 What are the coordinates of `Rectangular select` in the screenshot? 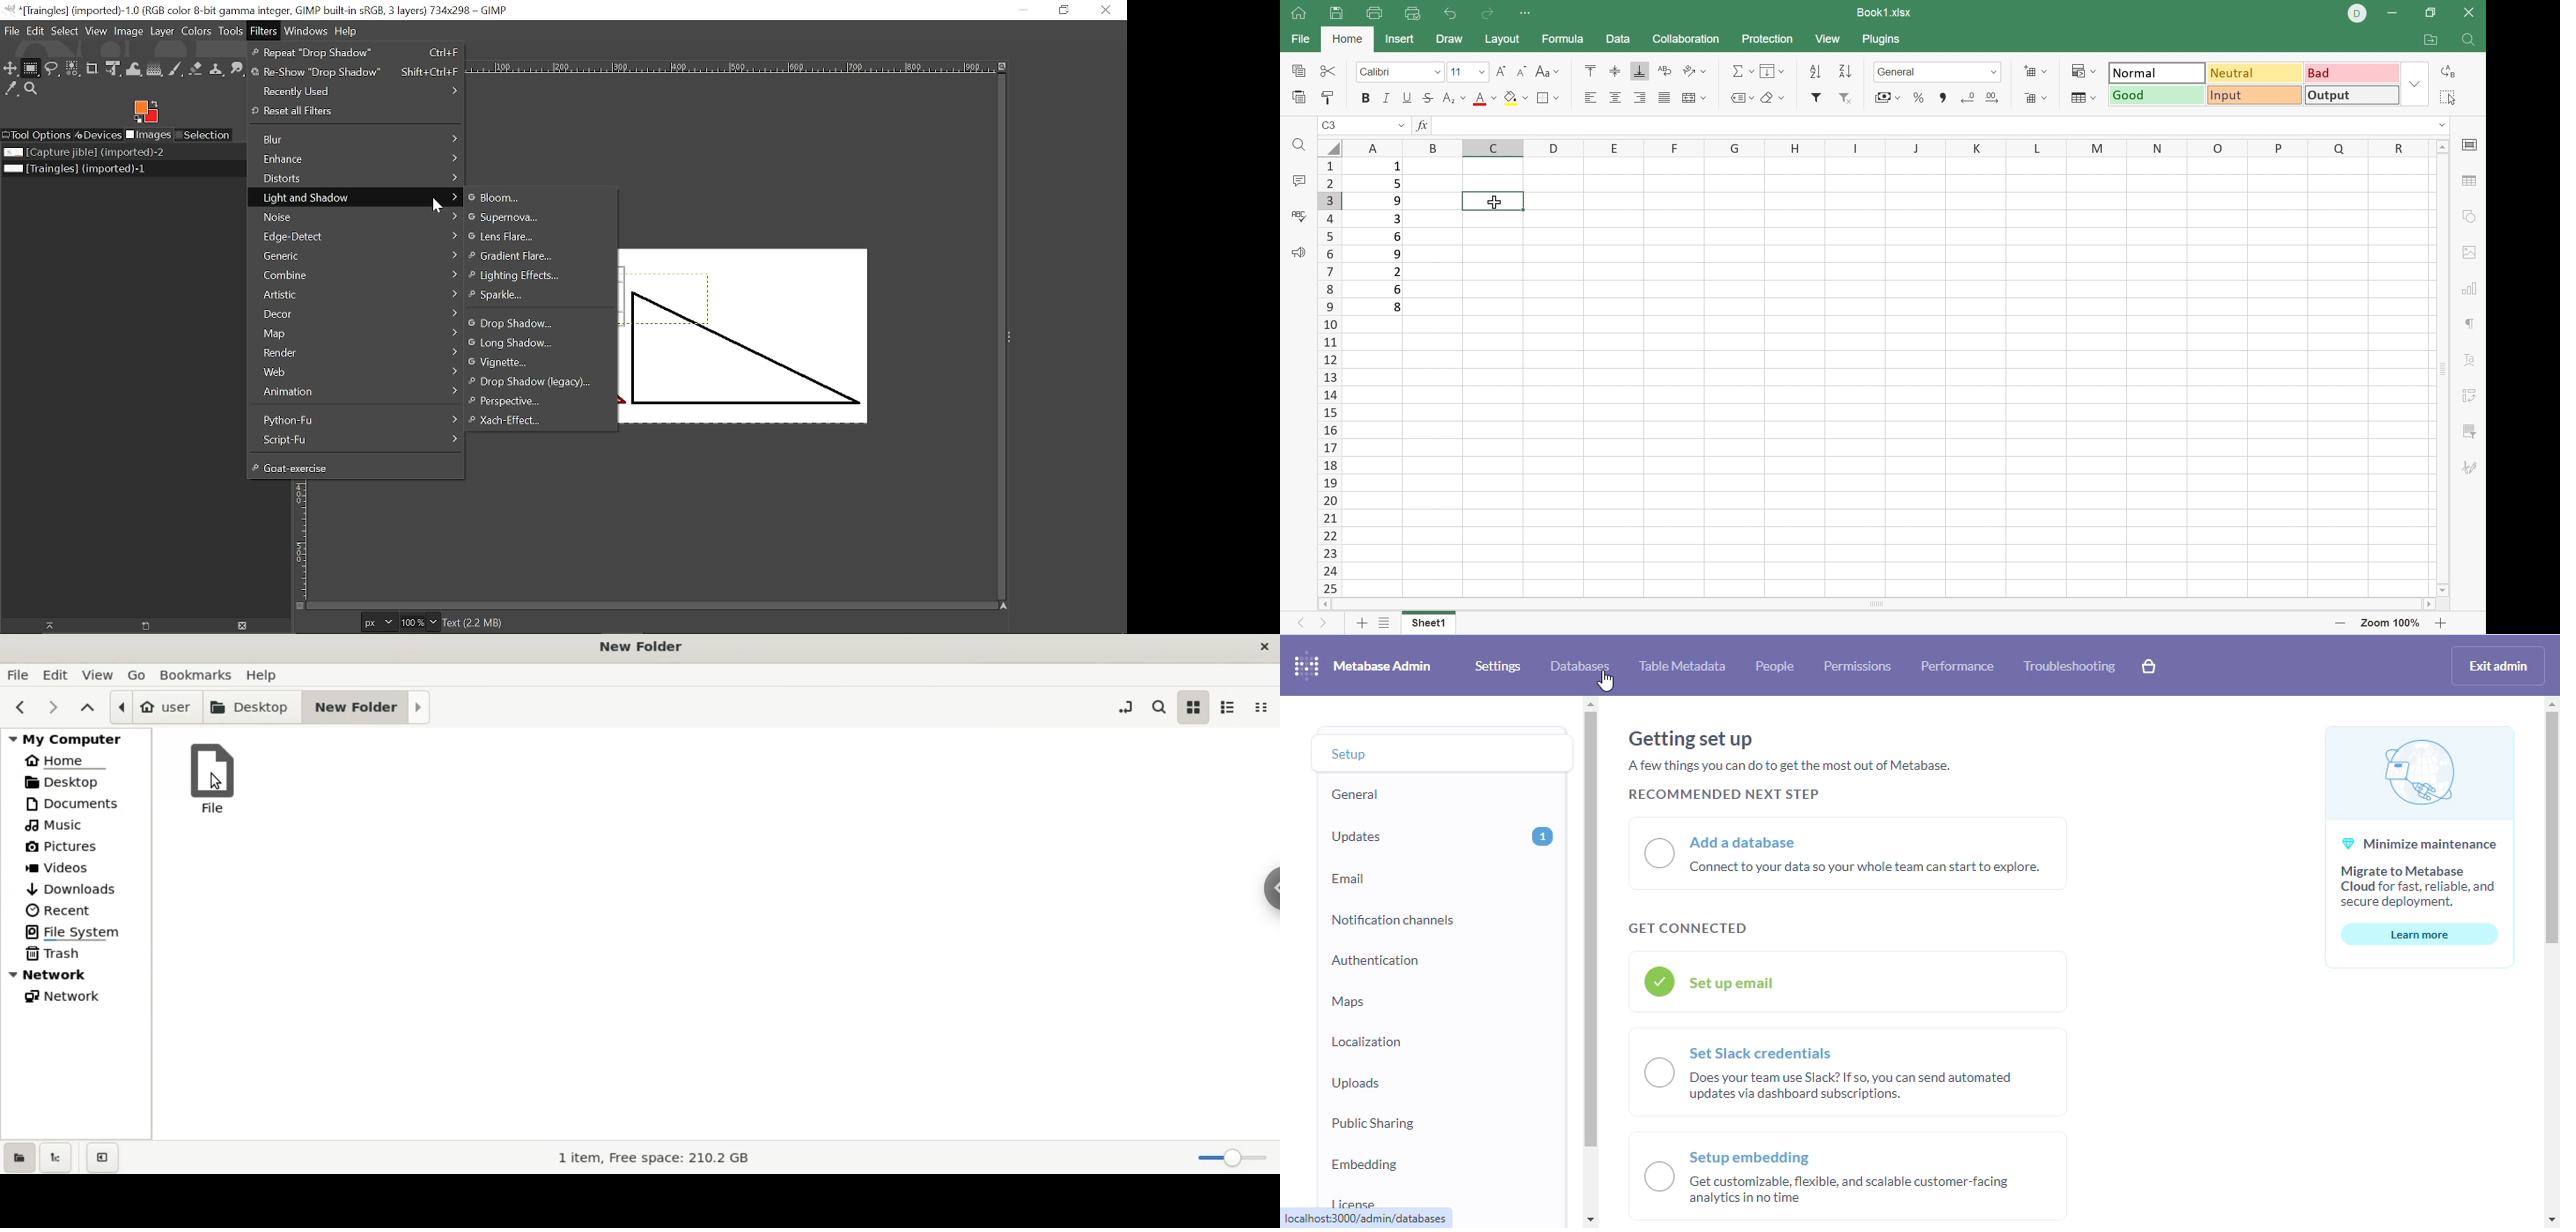 It's located at (32, 68).